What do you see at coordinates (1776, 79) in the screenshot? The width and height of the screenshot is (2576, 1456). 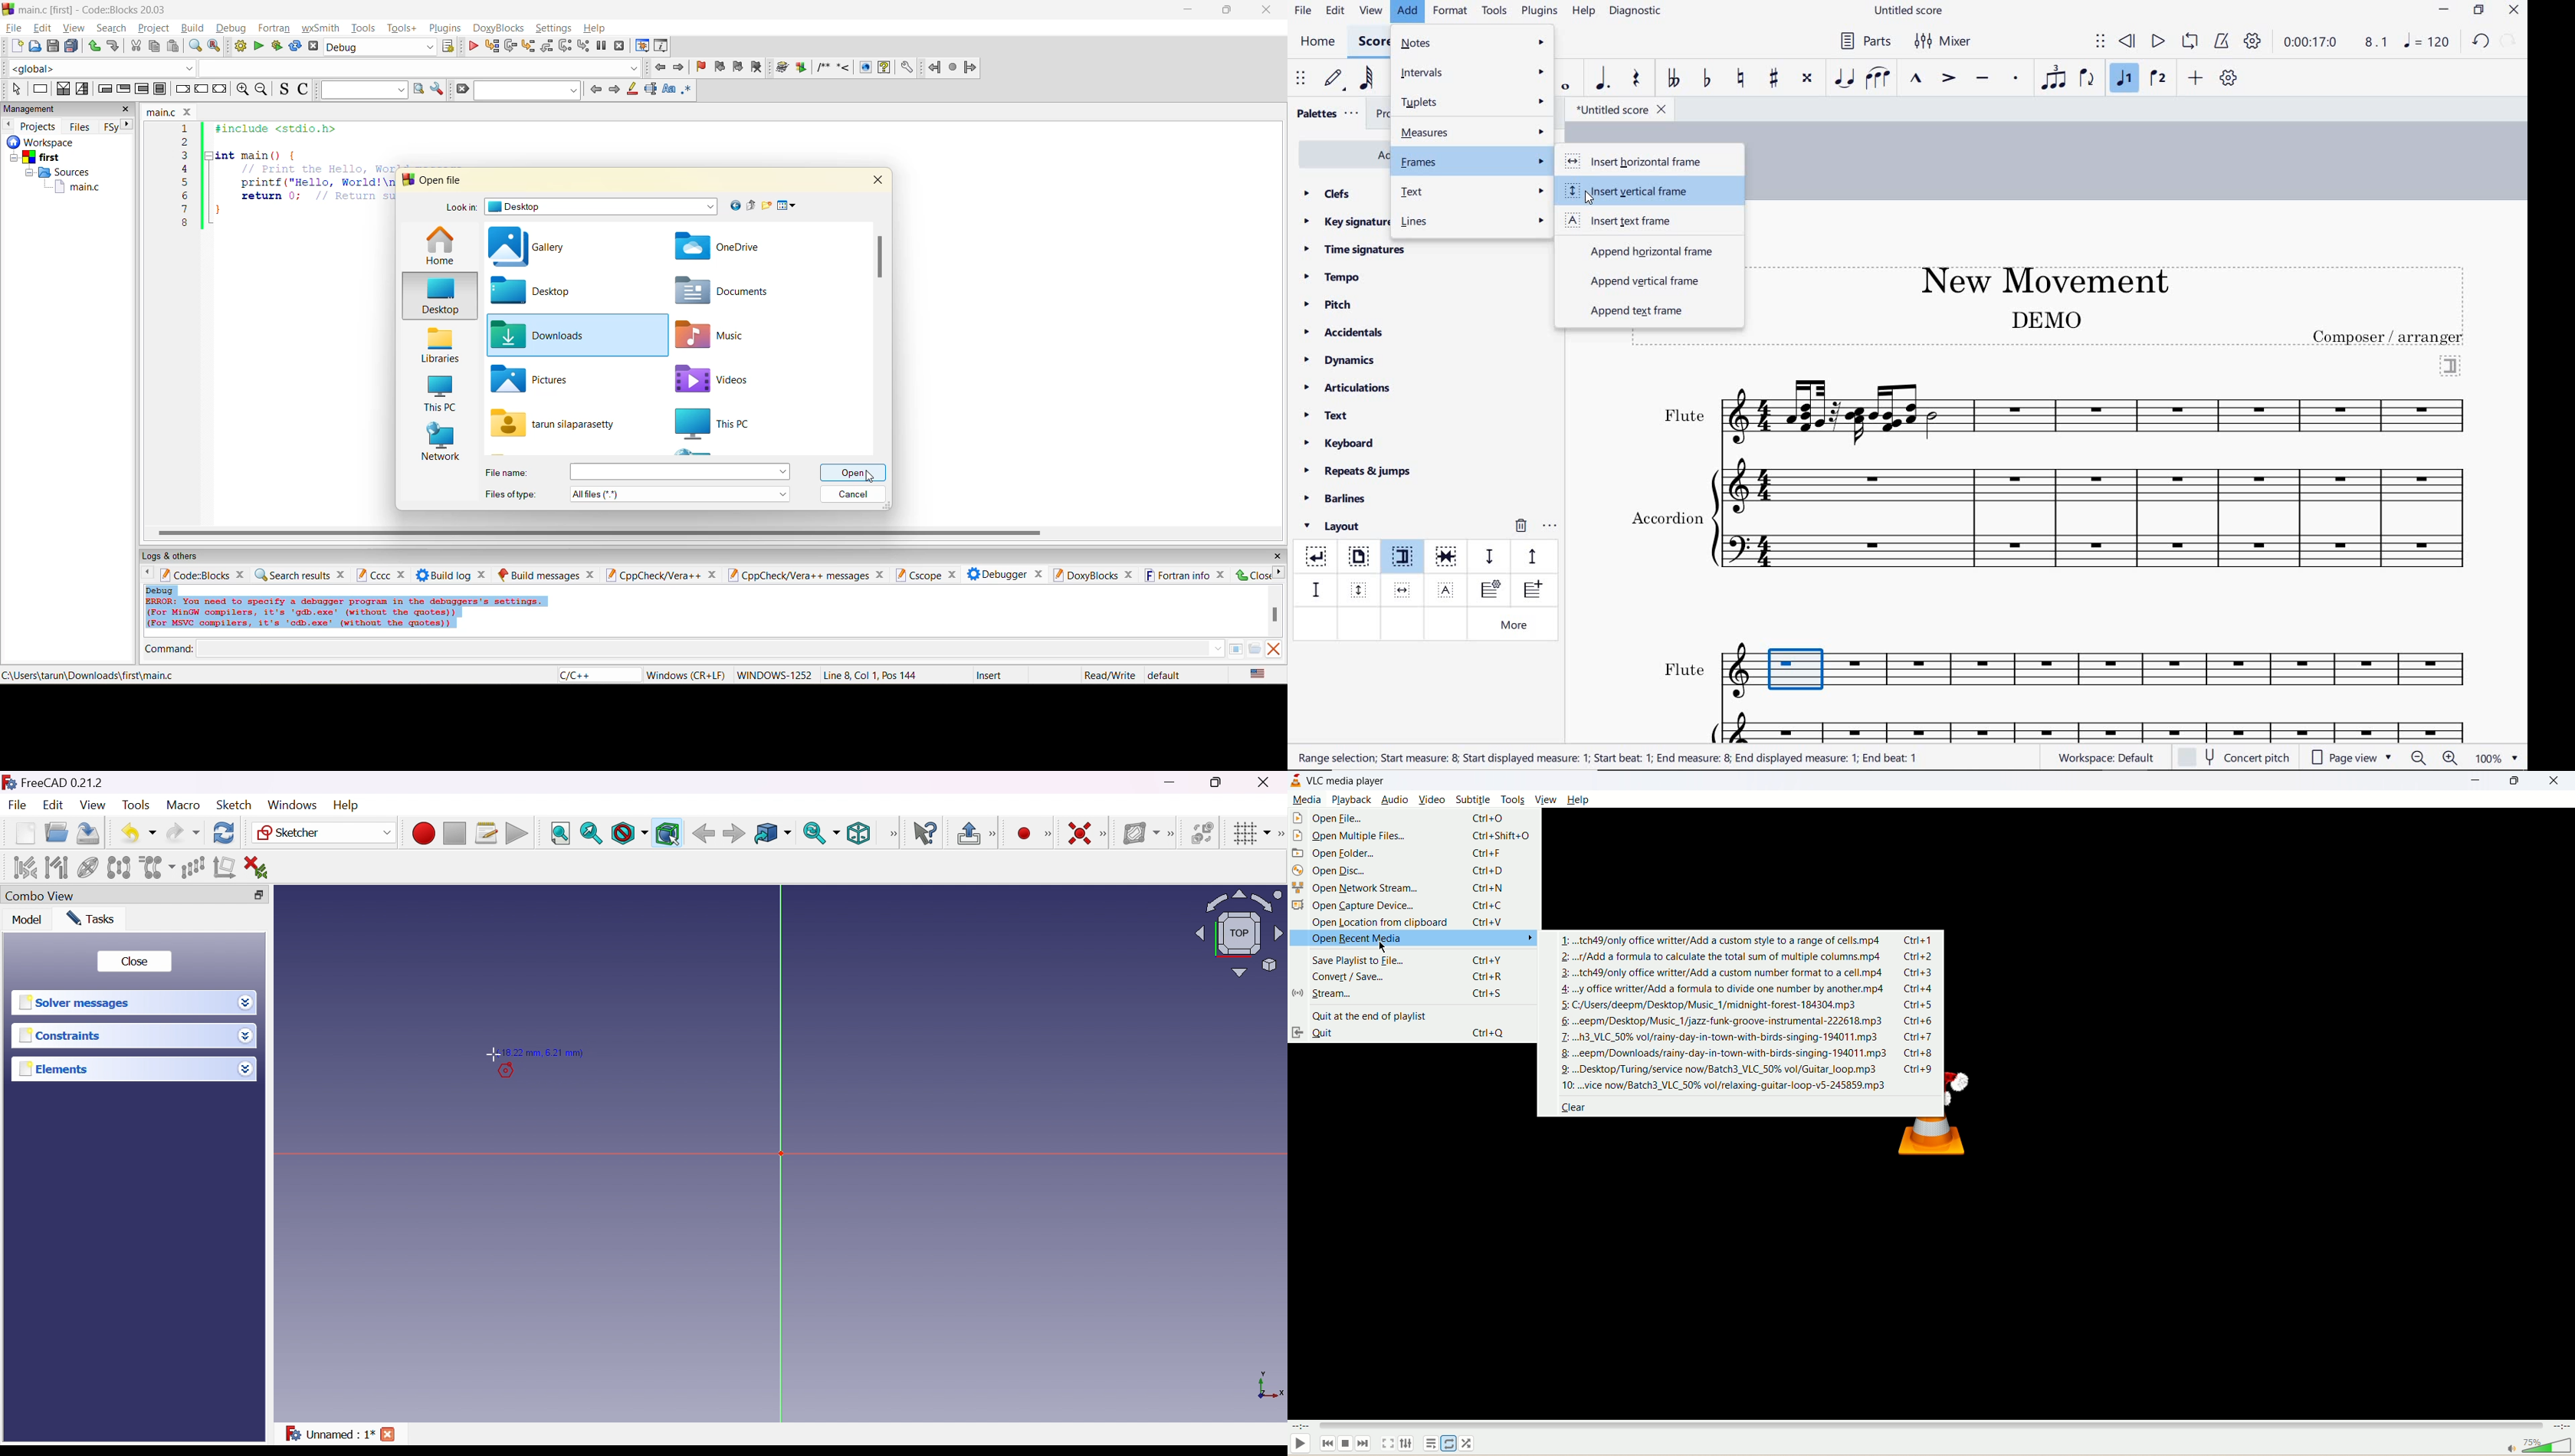 I see `toggle sharp` at bounding box center [1776, 79].